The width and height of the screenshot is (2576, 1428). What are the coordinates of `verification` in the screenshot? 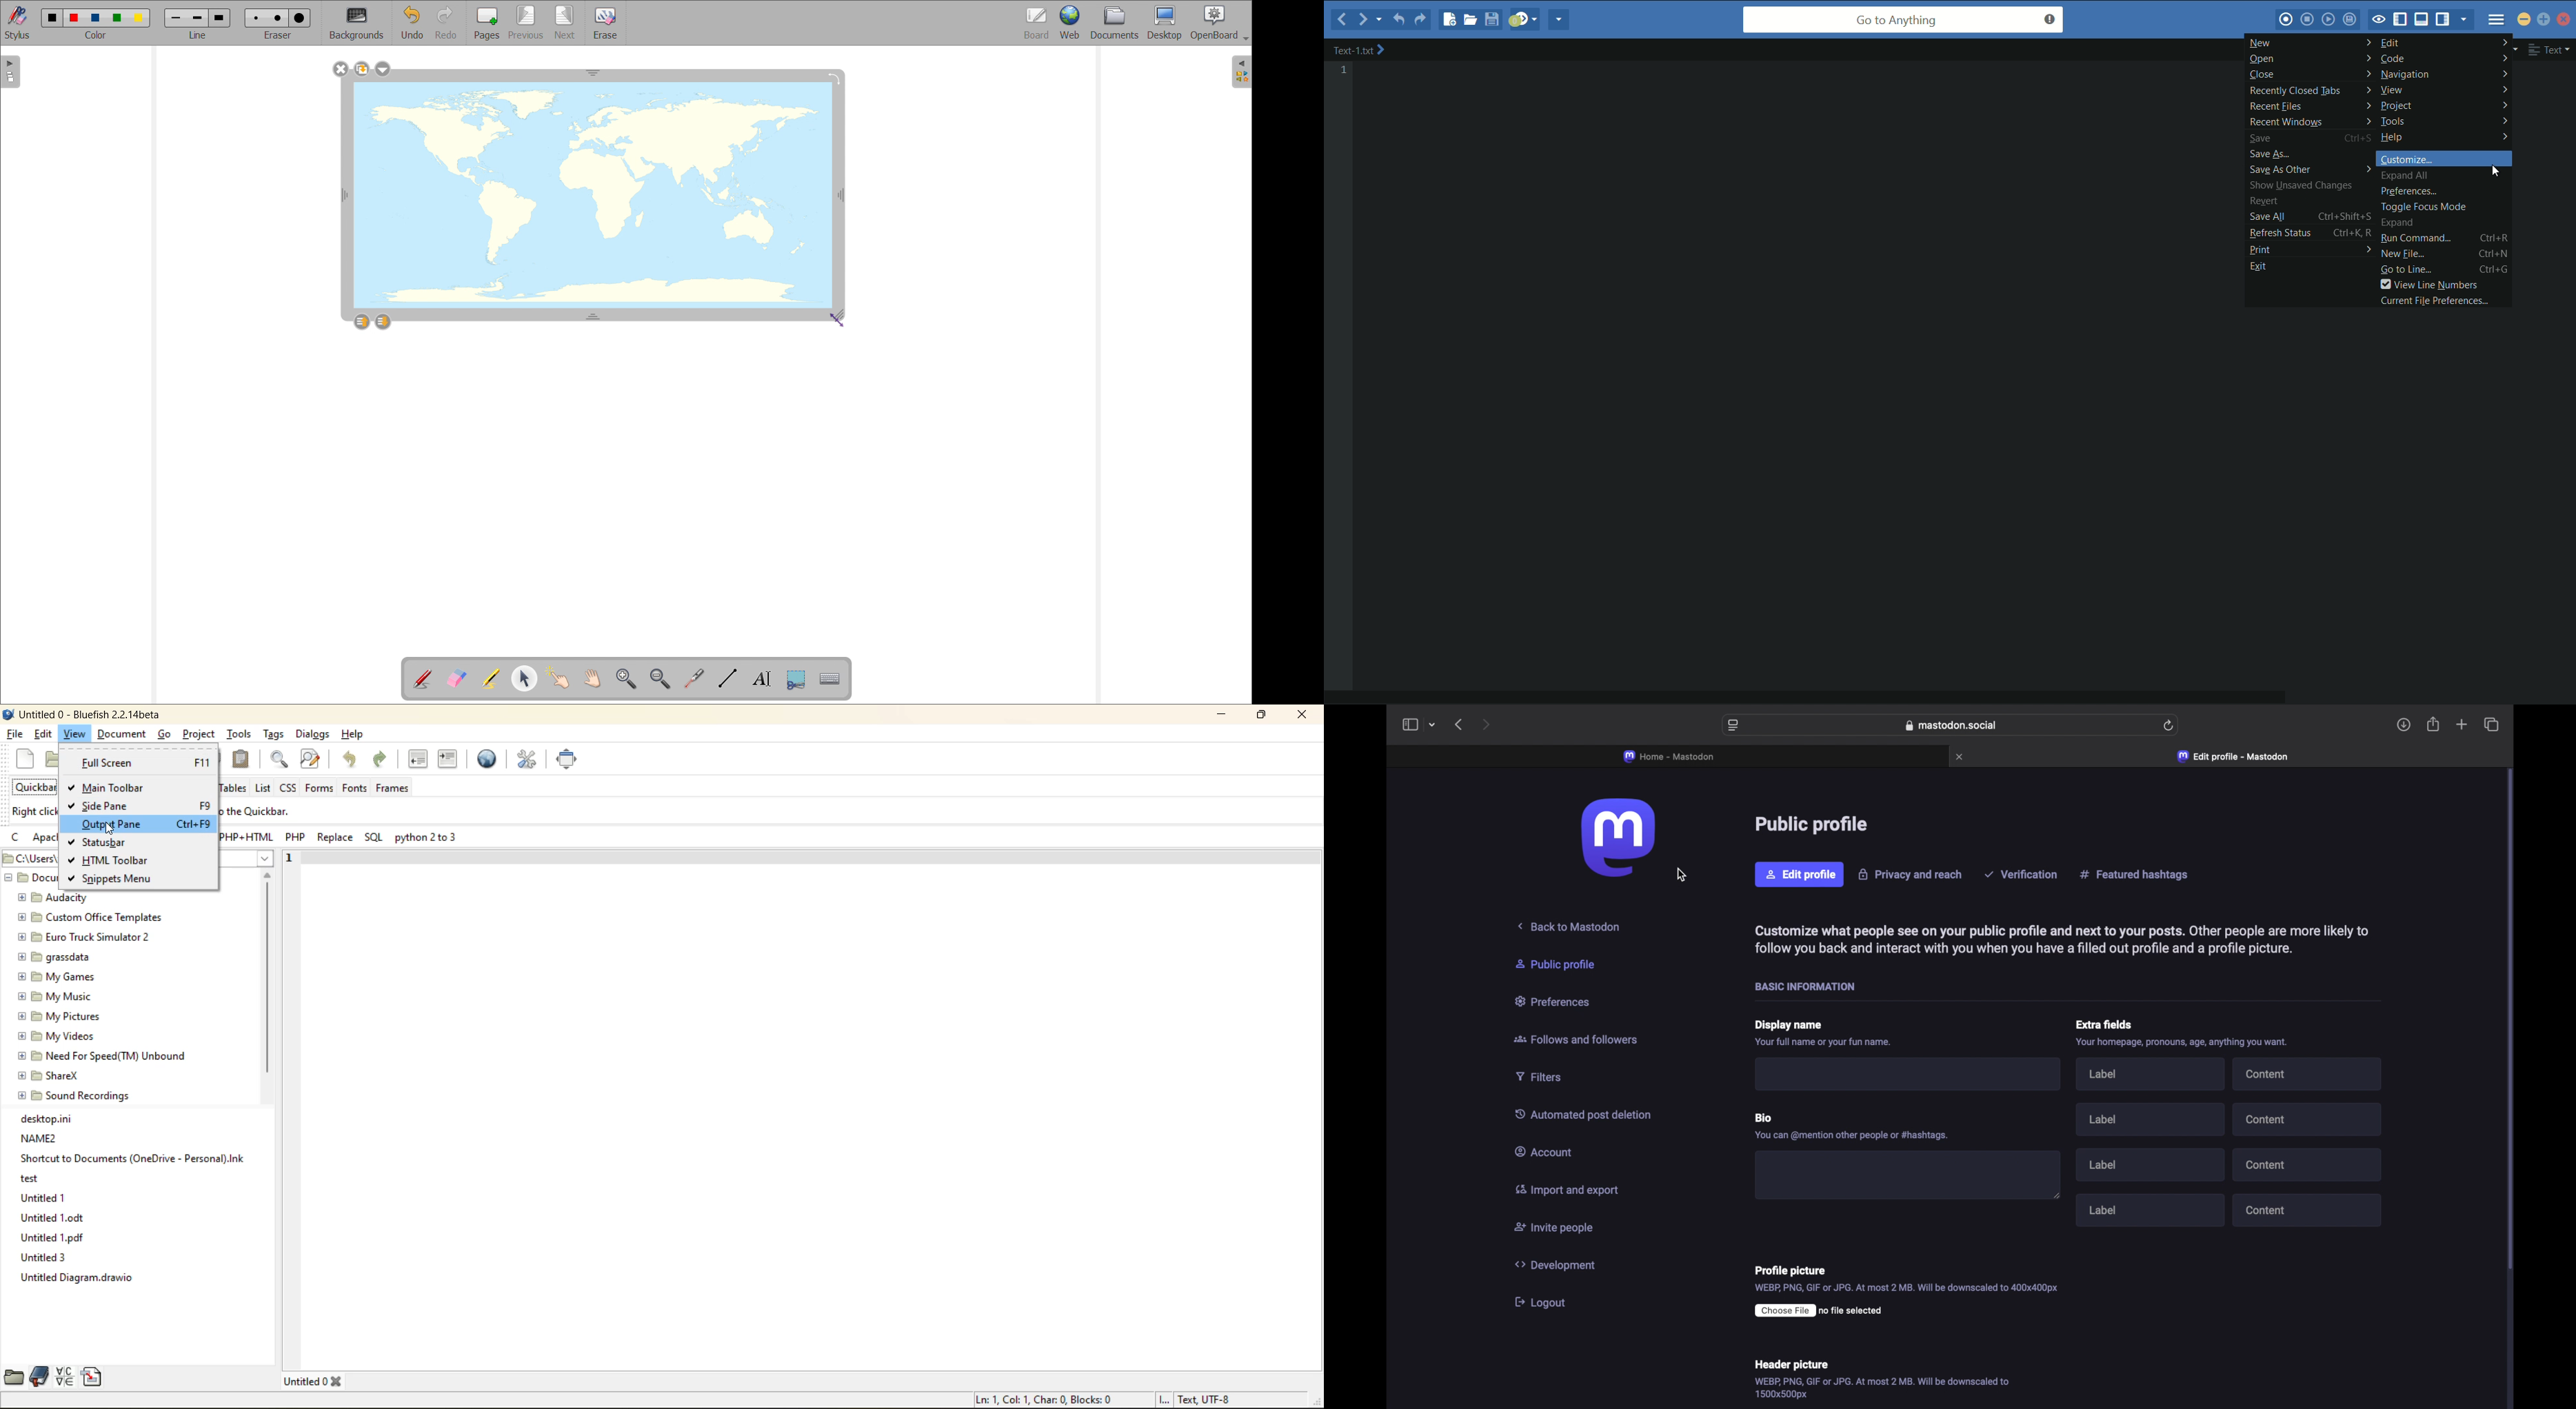 It's located at (2021, 873).